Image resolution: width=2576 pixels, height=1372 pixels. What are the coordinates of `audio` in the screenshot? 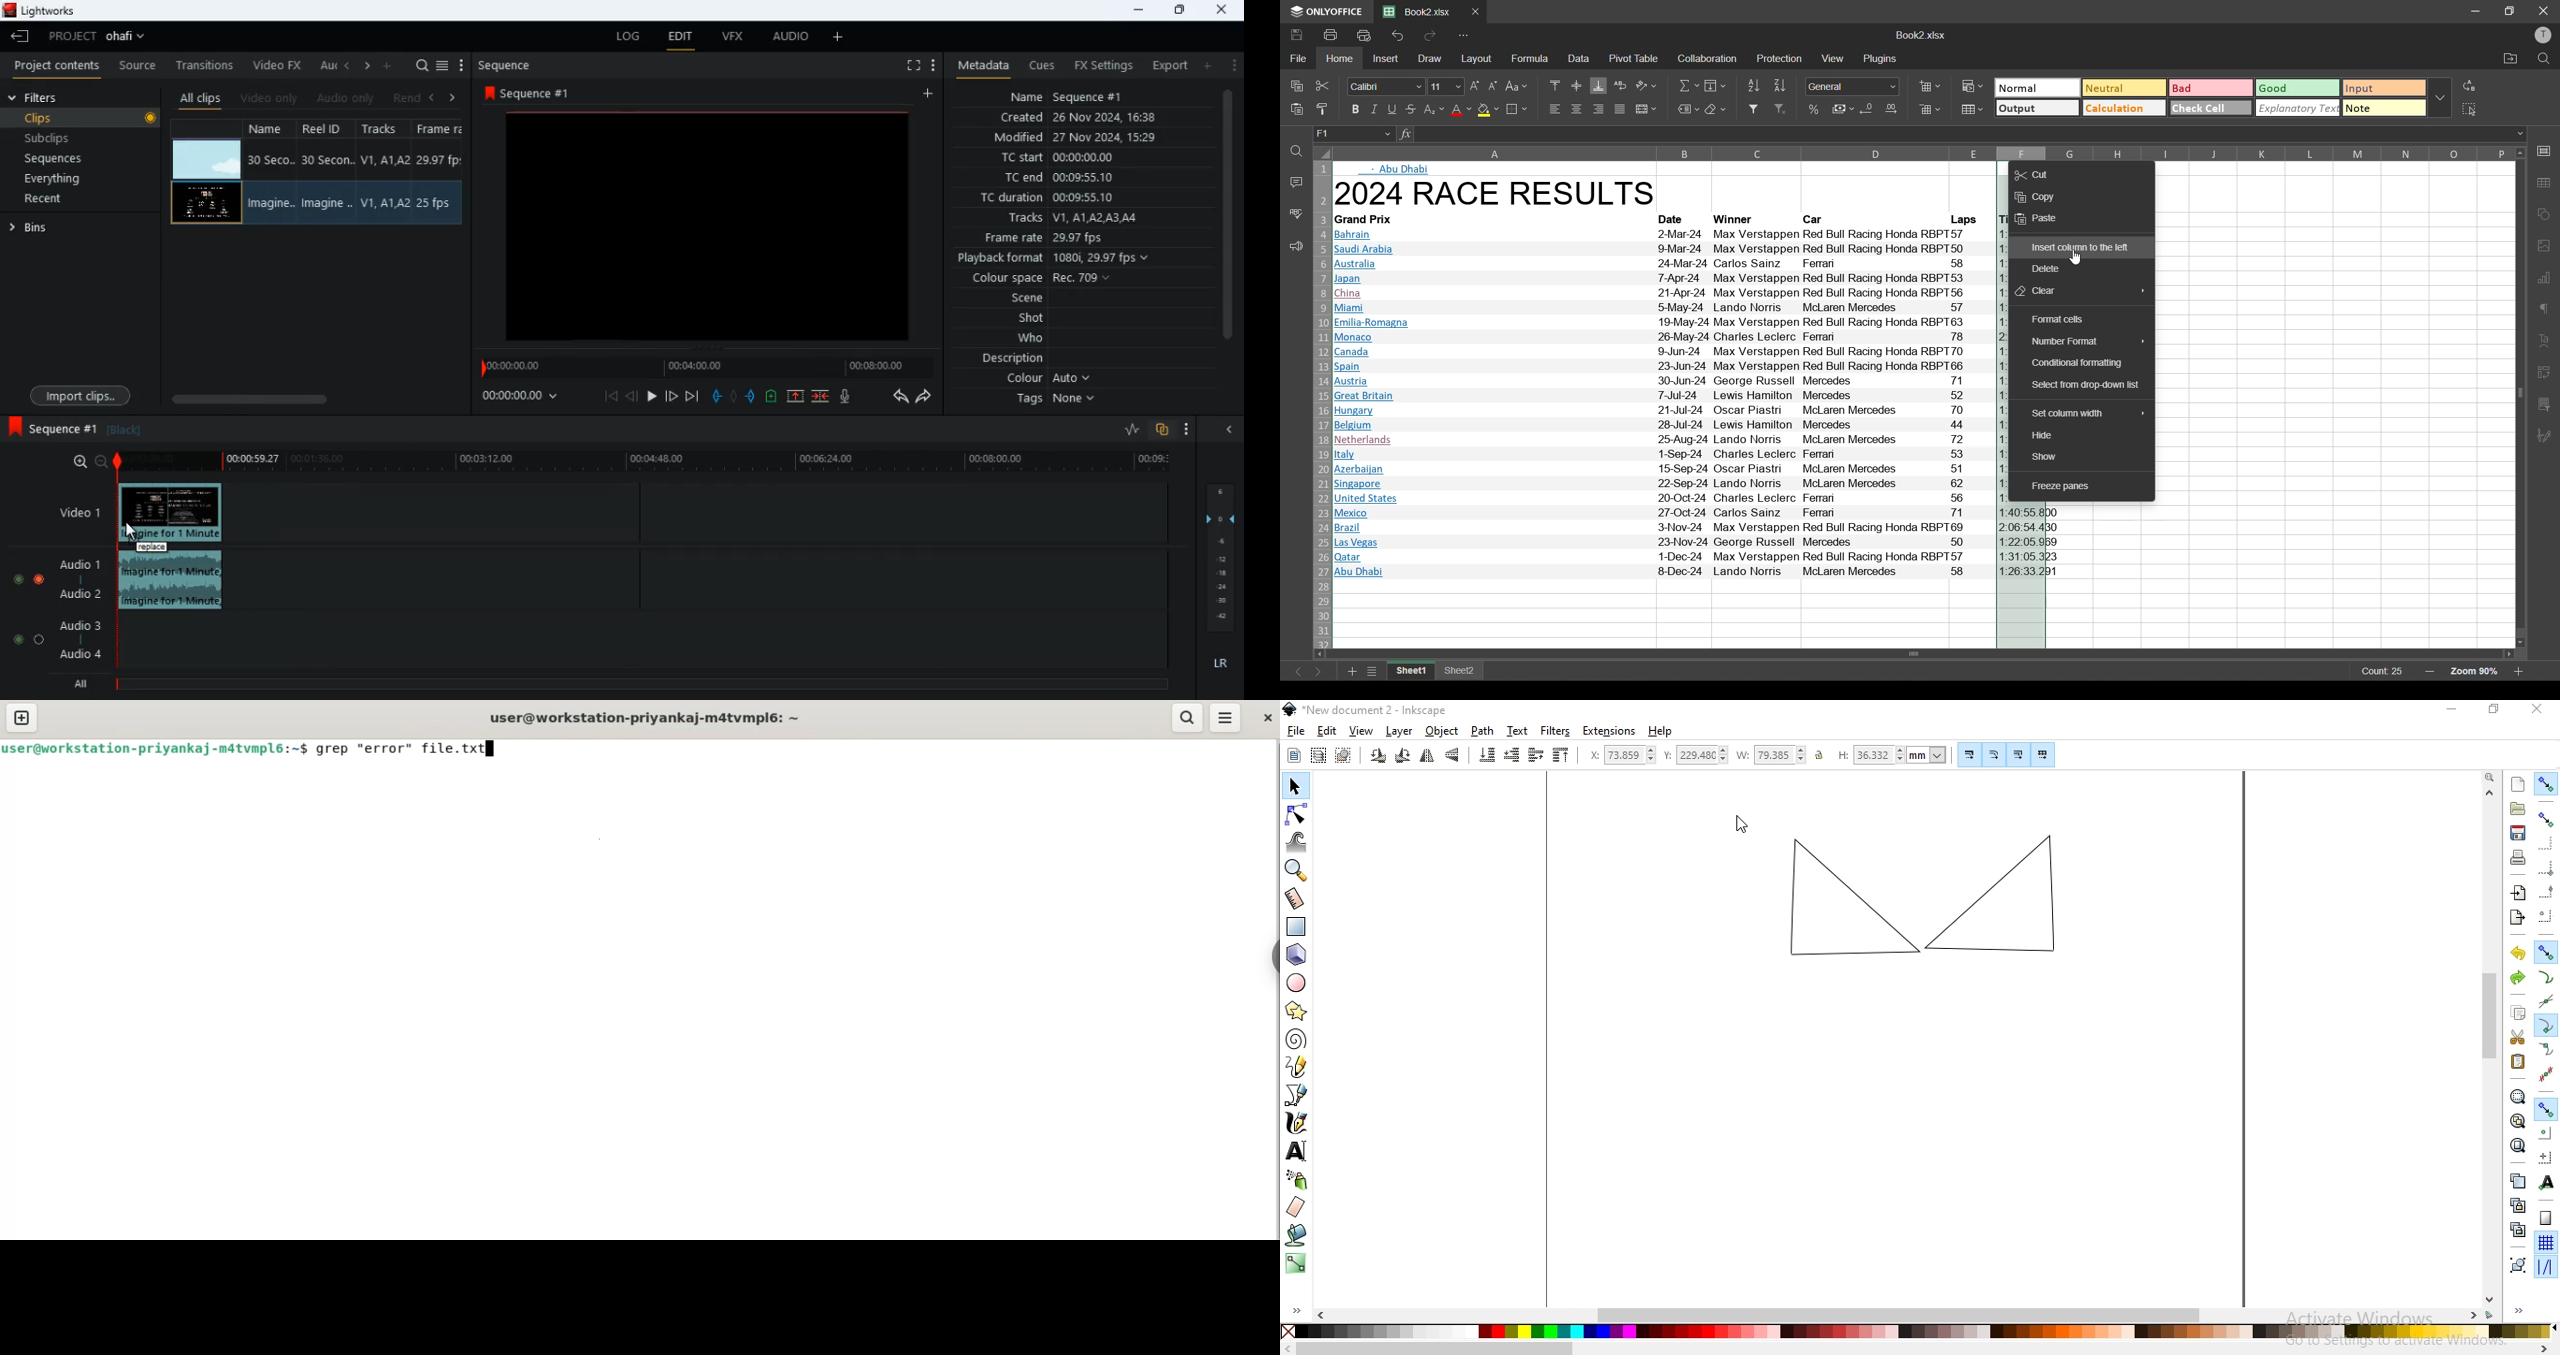 It's located at (787, 38).